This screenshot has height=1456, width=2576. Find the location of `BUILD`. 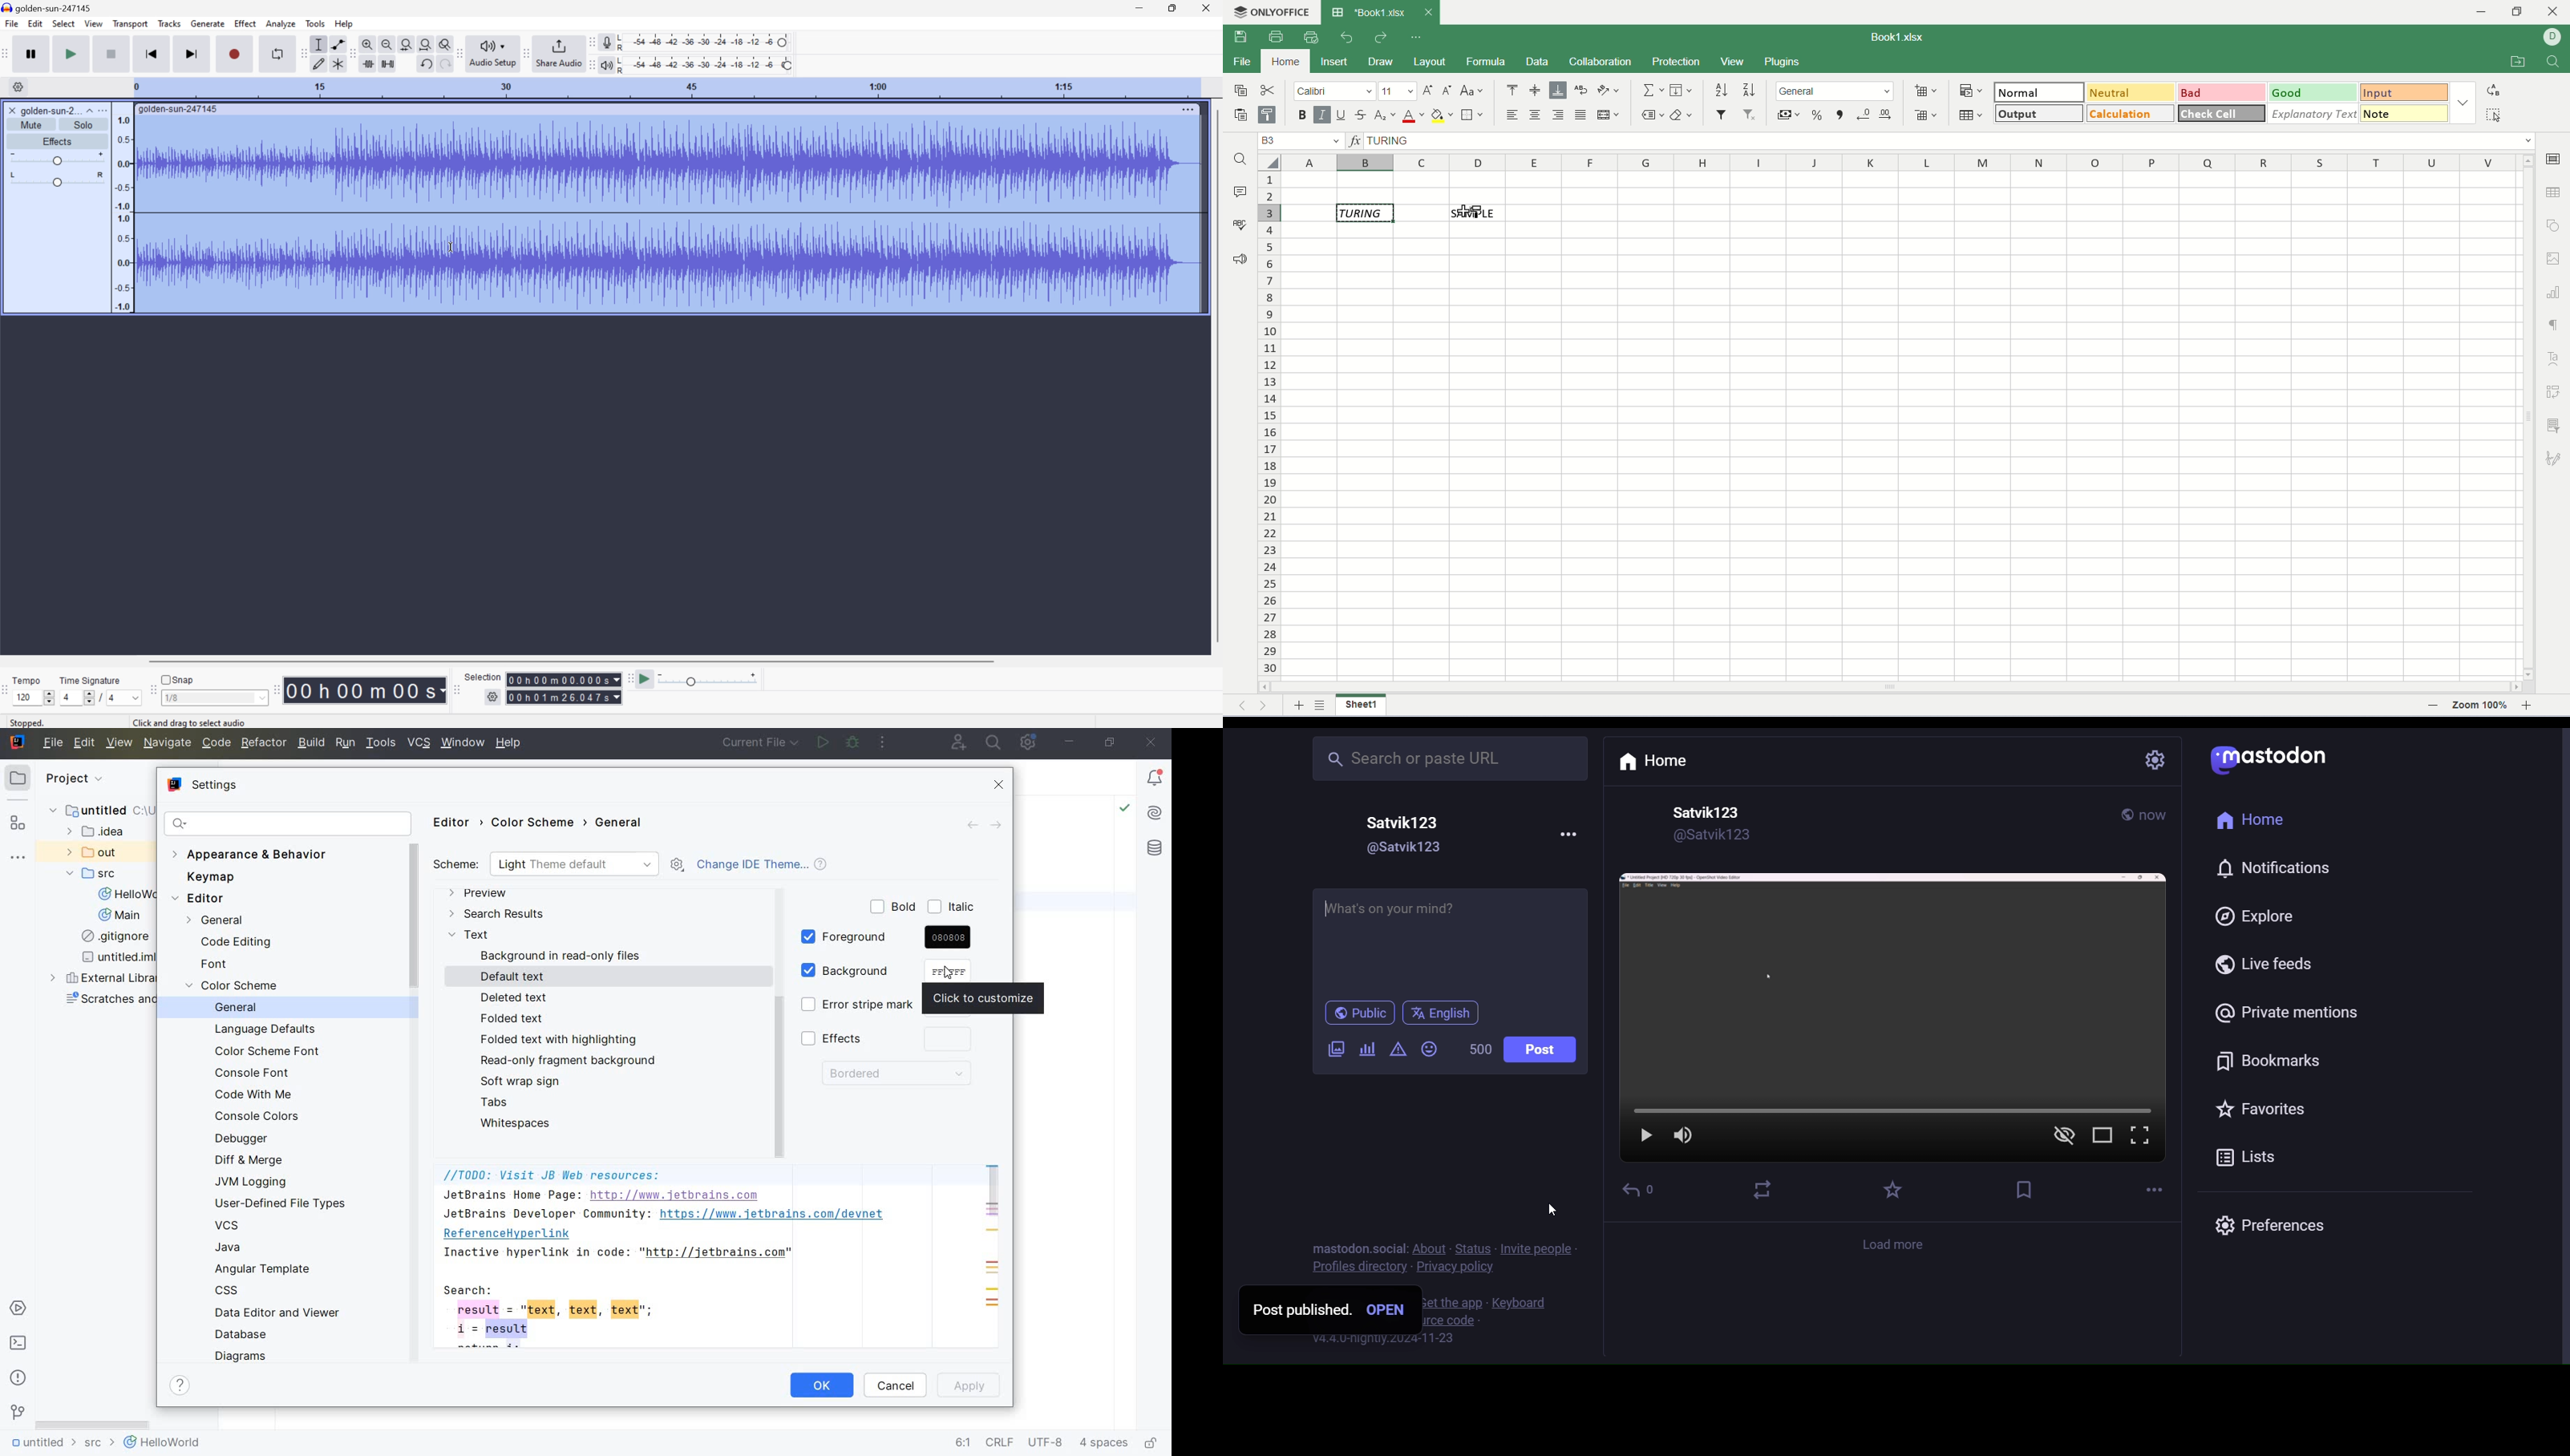

BUILD is located at coordinates (311, 743).